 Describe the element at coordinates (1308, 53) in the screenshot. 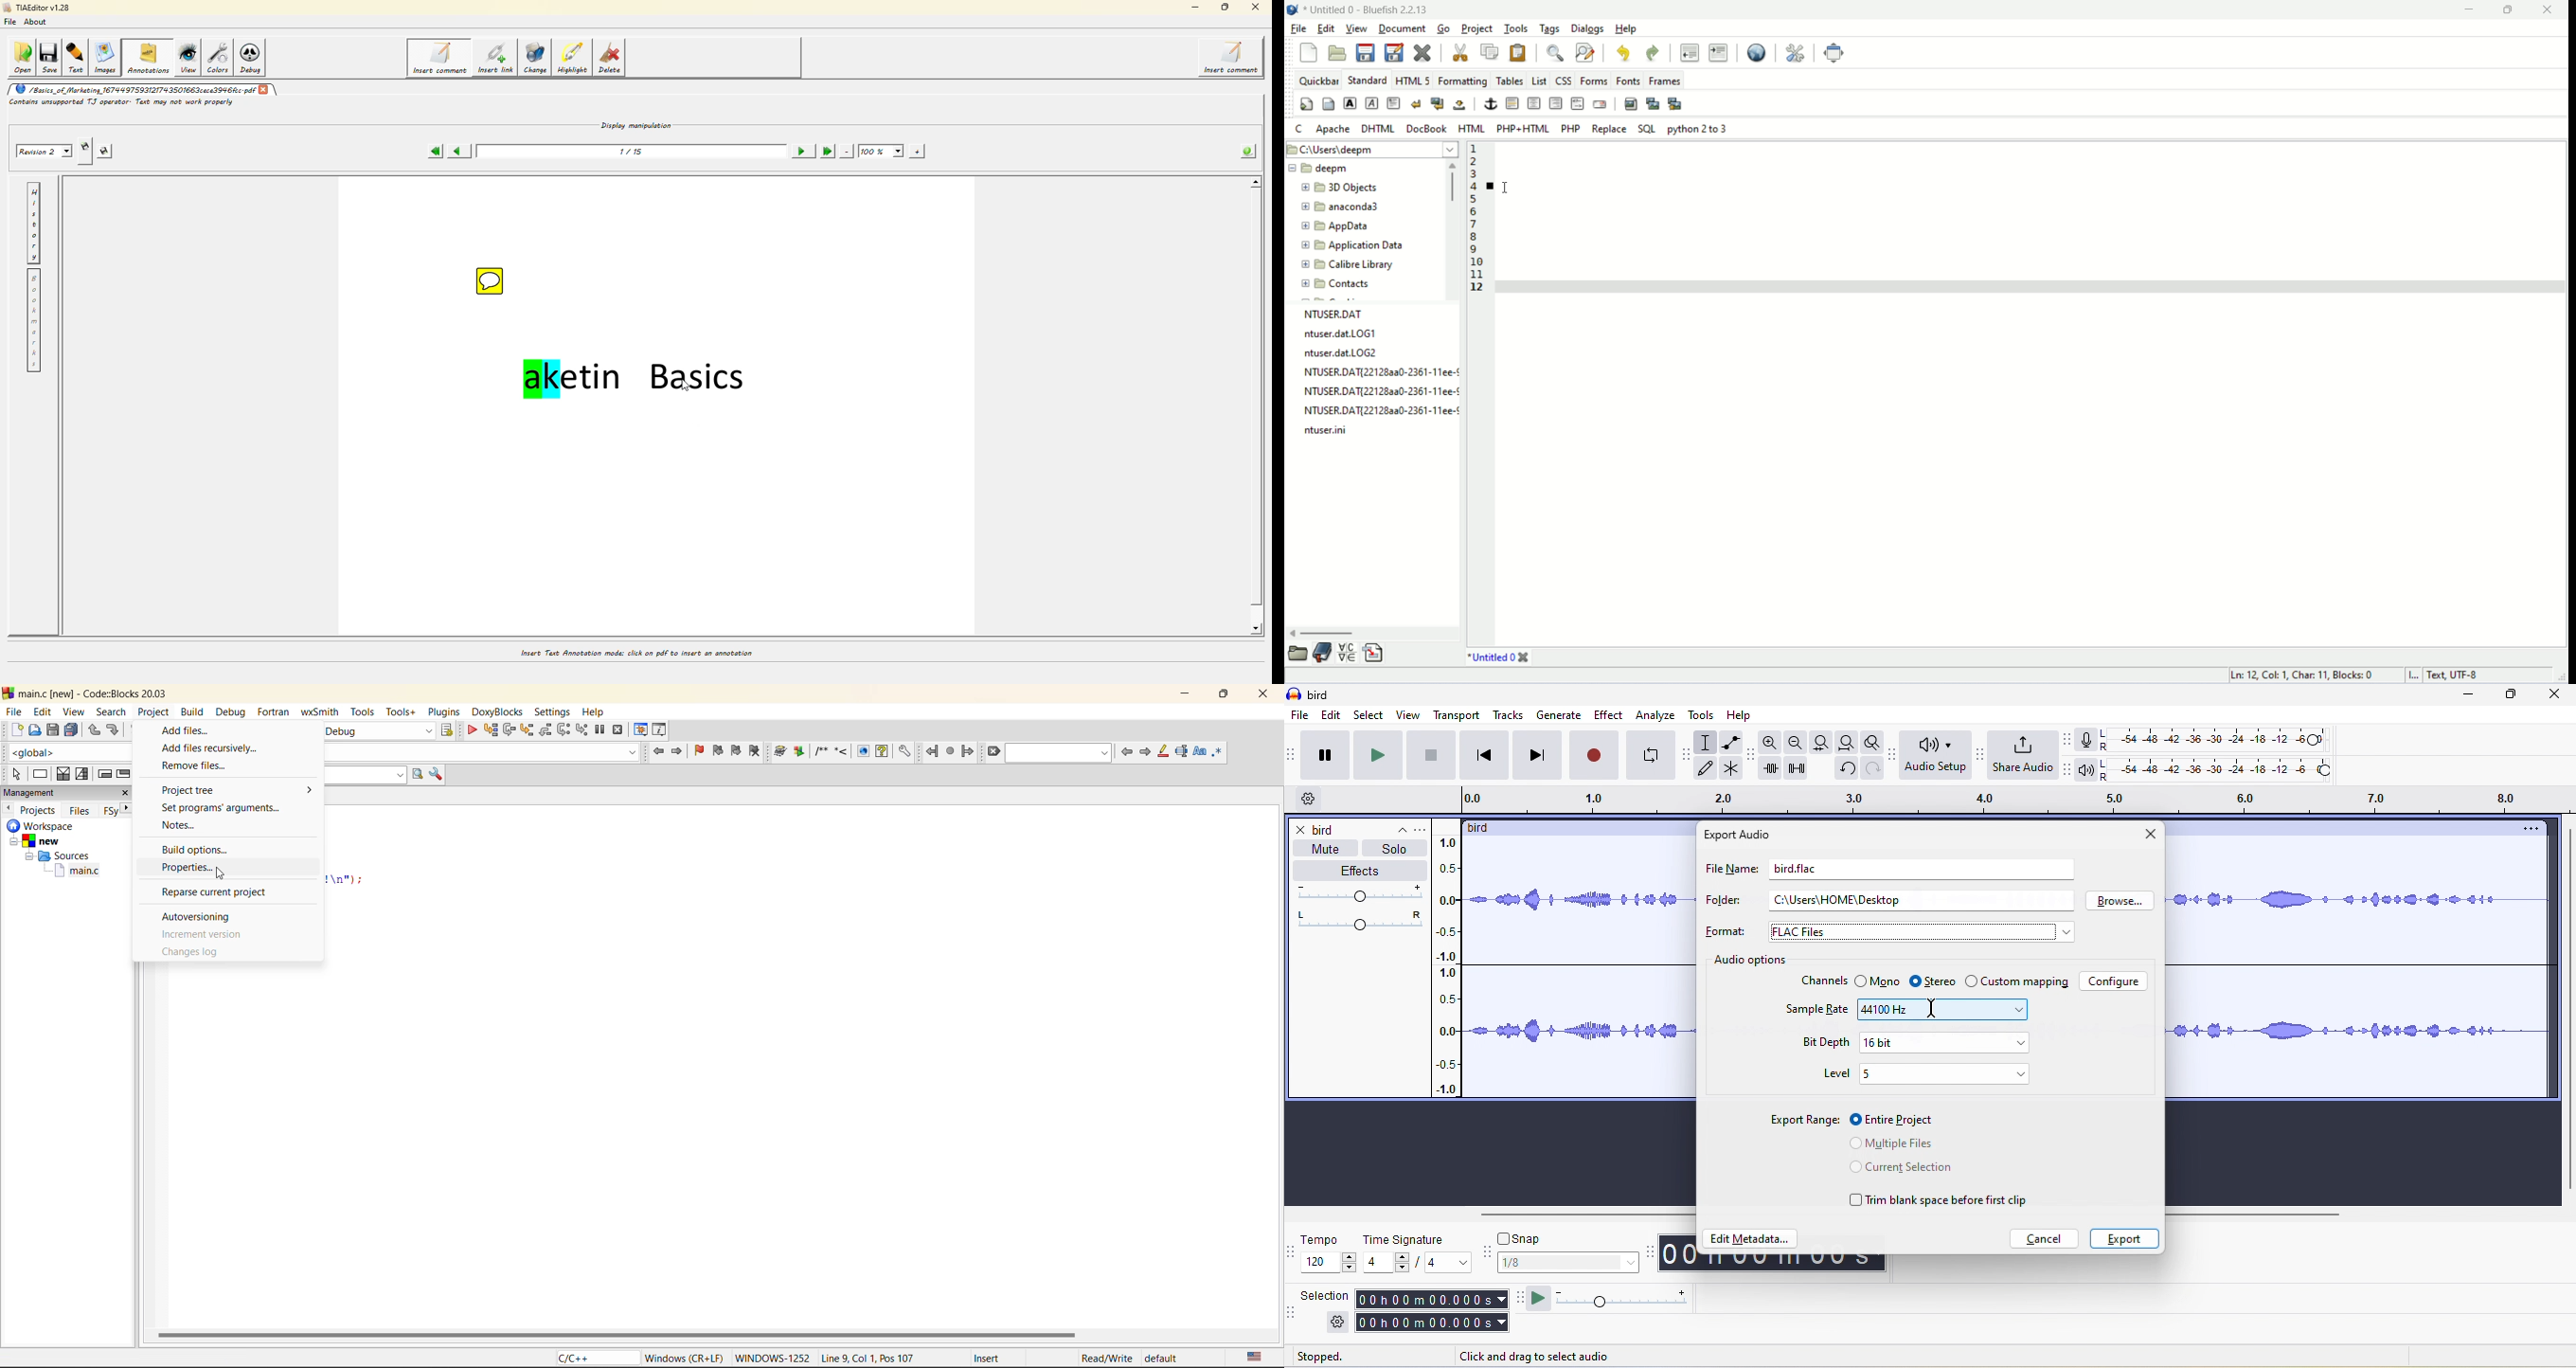

I see `new` at that location.